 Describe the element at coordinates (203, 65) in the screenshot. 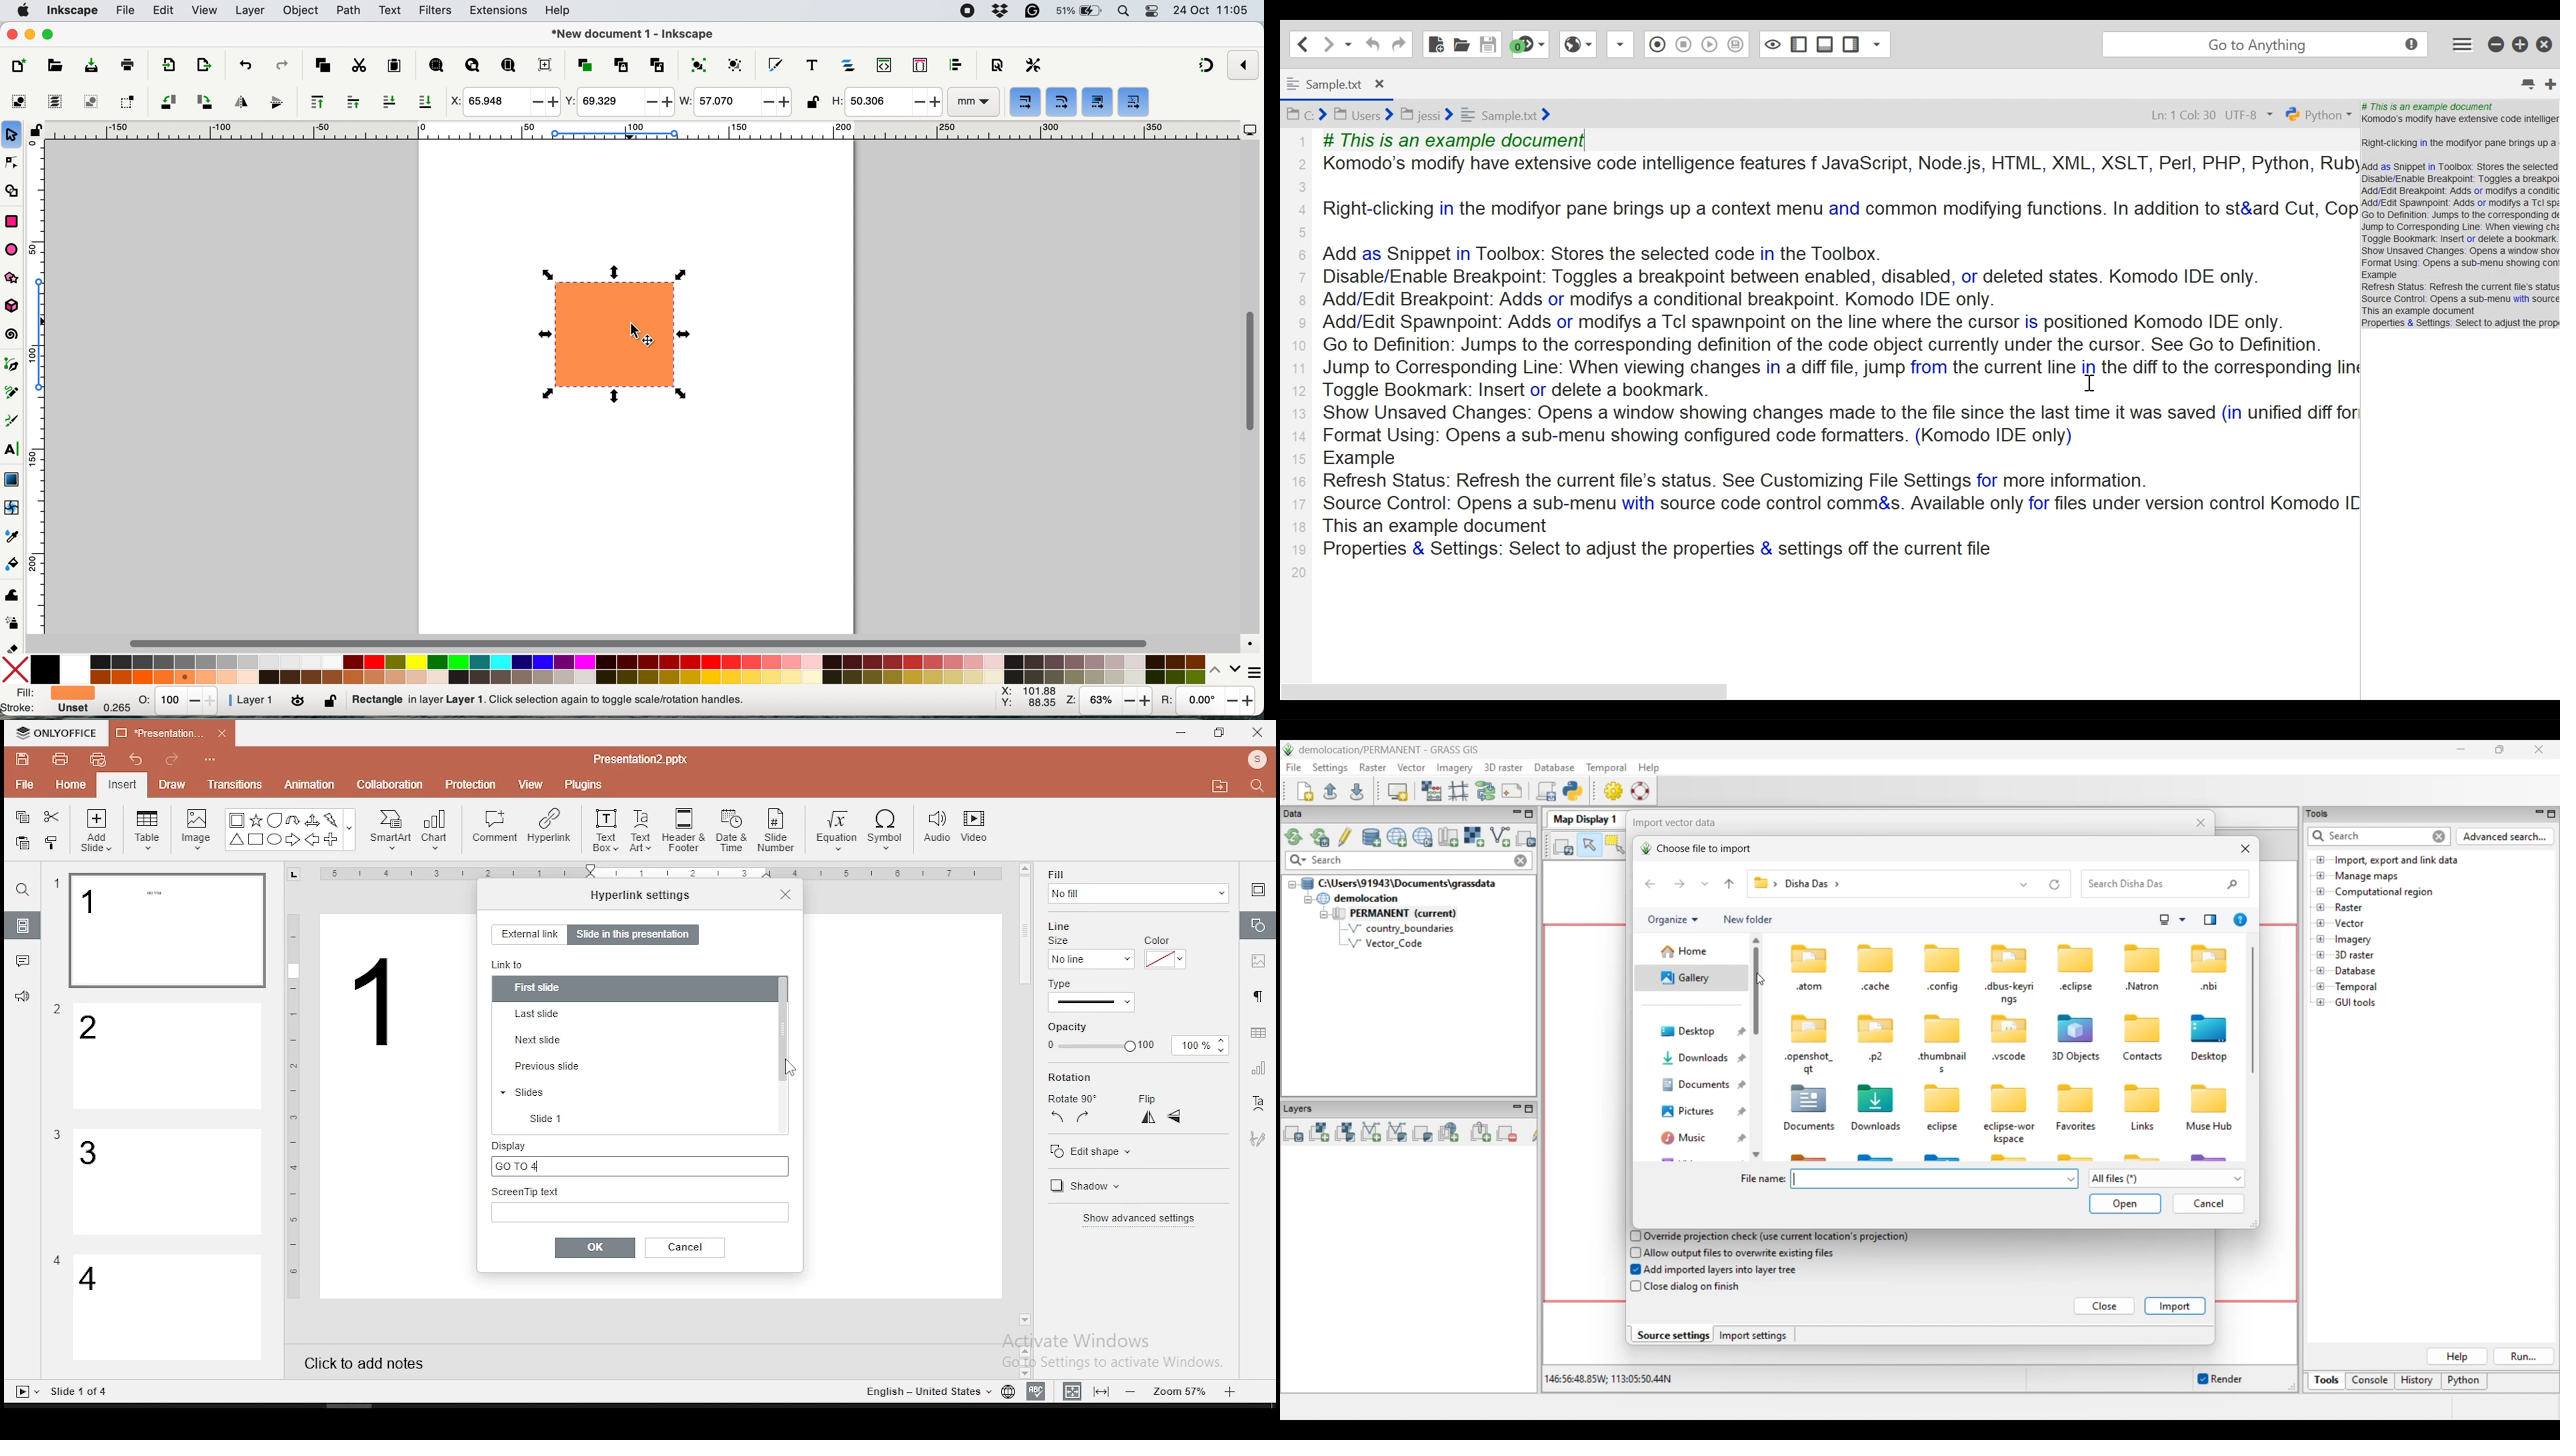

I see `open import` at that location.